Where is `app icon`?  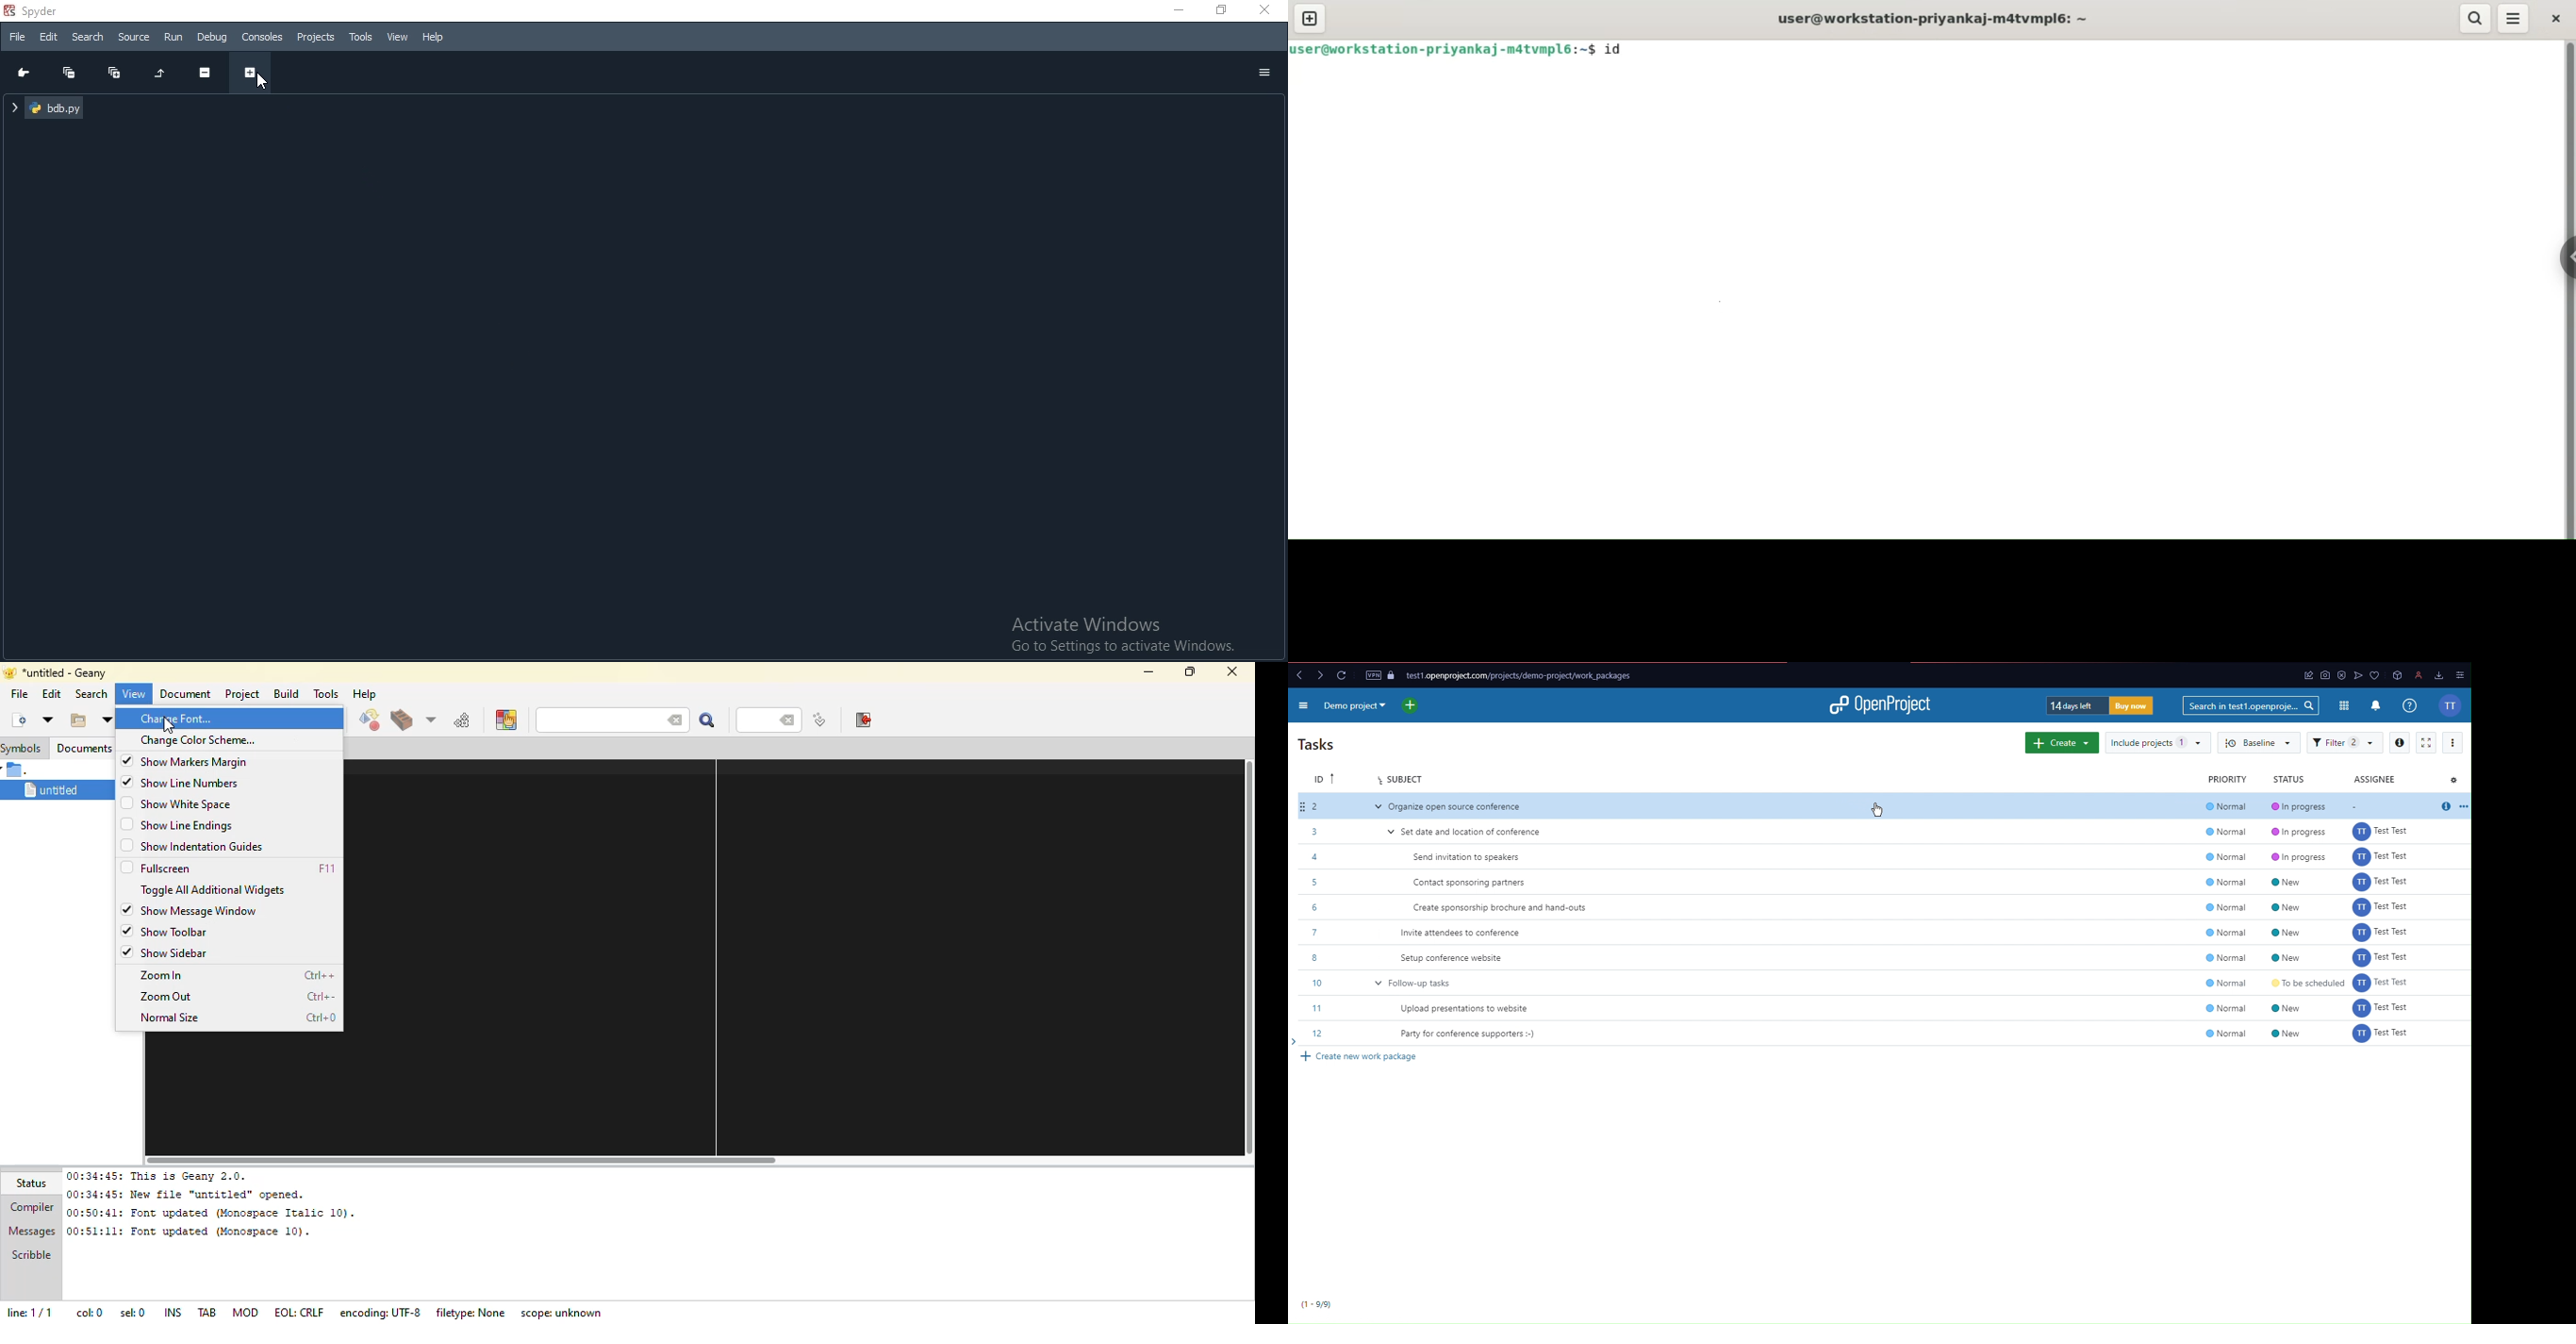
app icon is located at coordinates (2299, 677).